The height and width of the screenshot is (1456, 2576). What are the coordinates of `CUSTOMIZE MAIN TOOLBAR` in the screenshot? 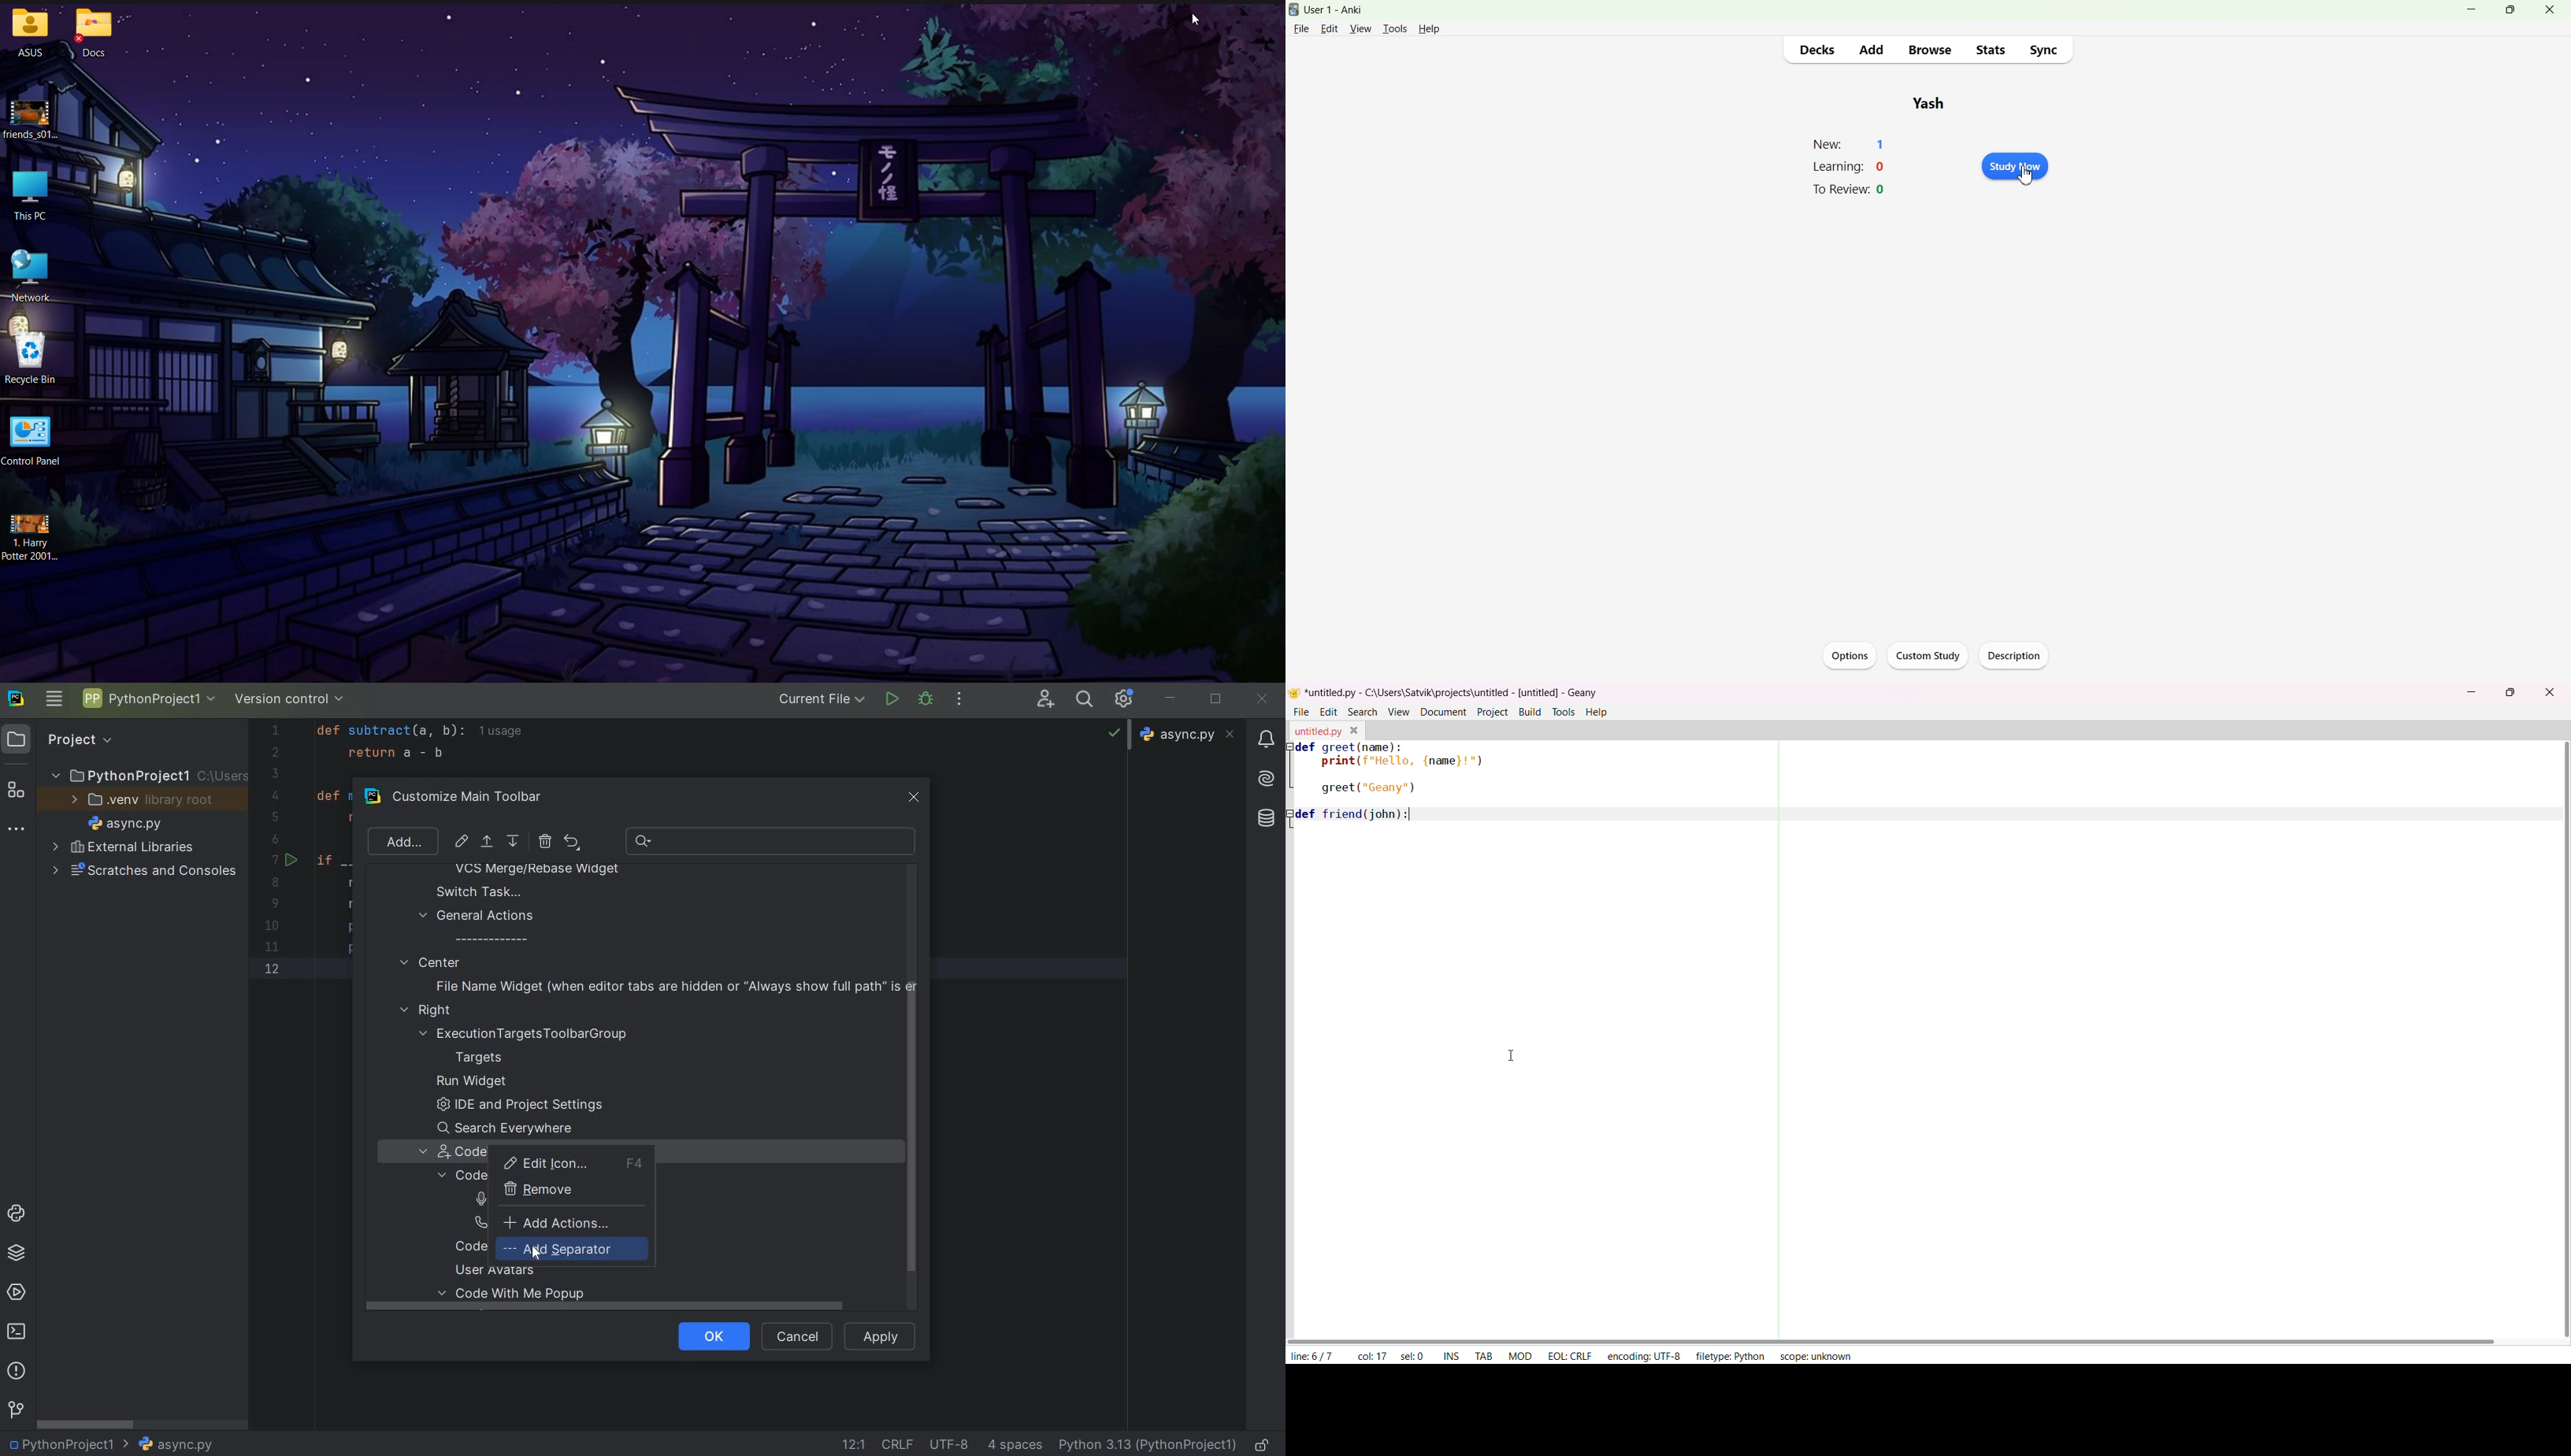 It's located at (477, 798).